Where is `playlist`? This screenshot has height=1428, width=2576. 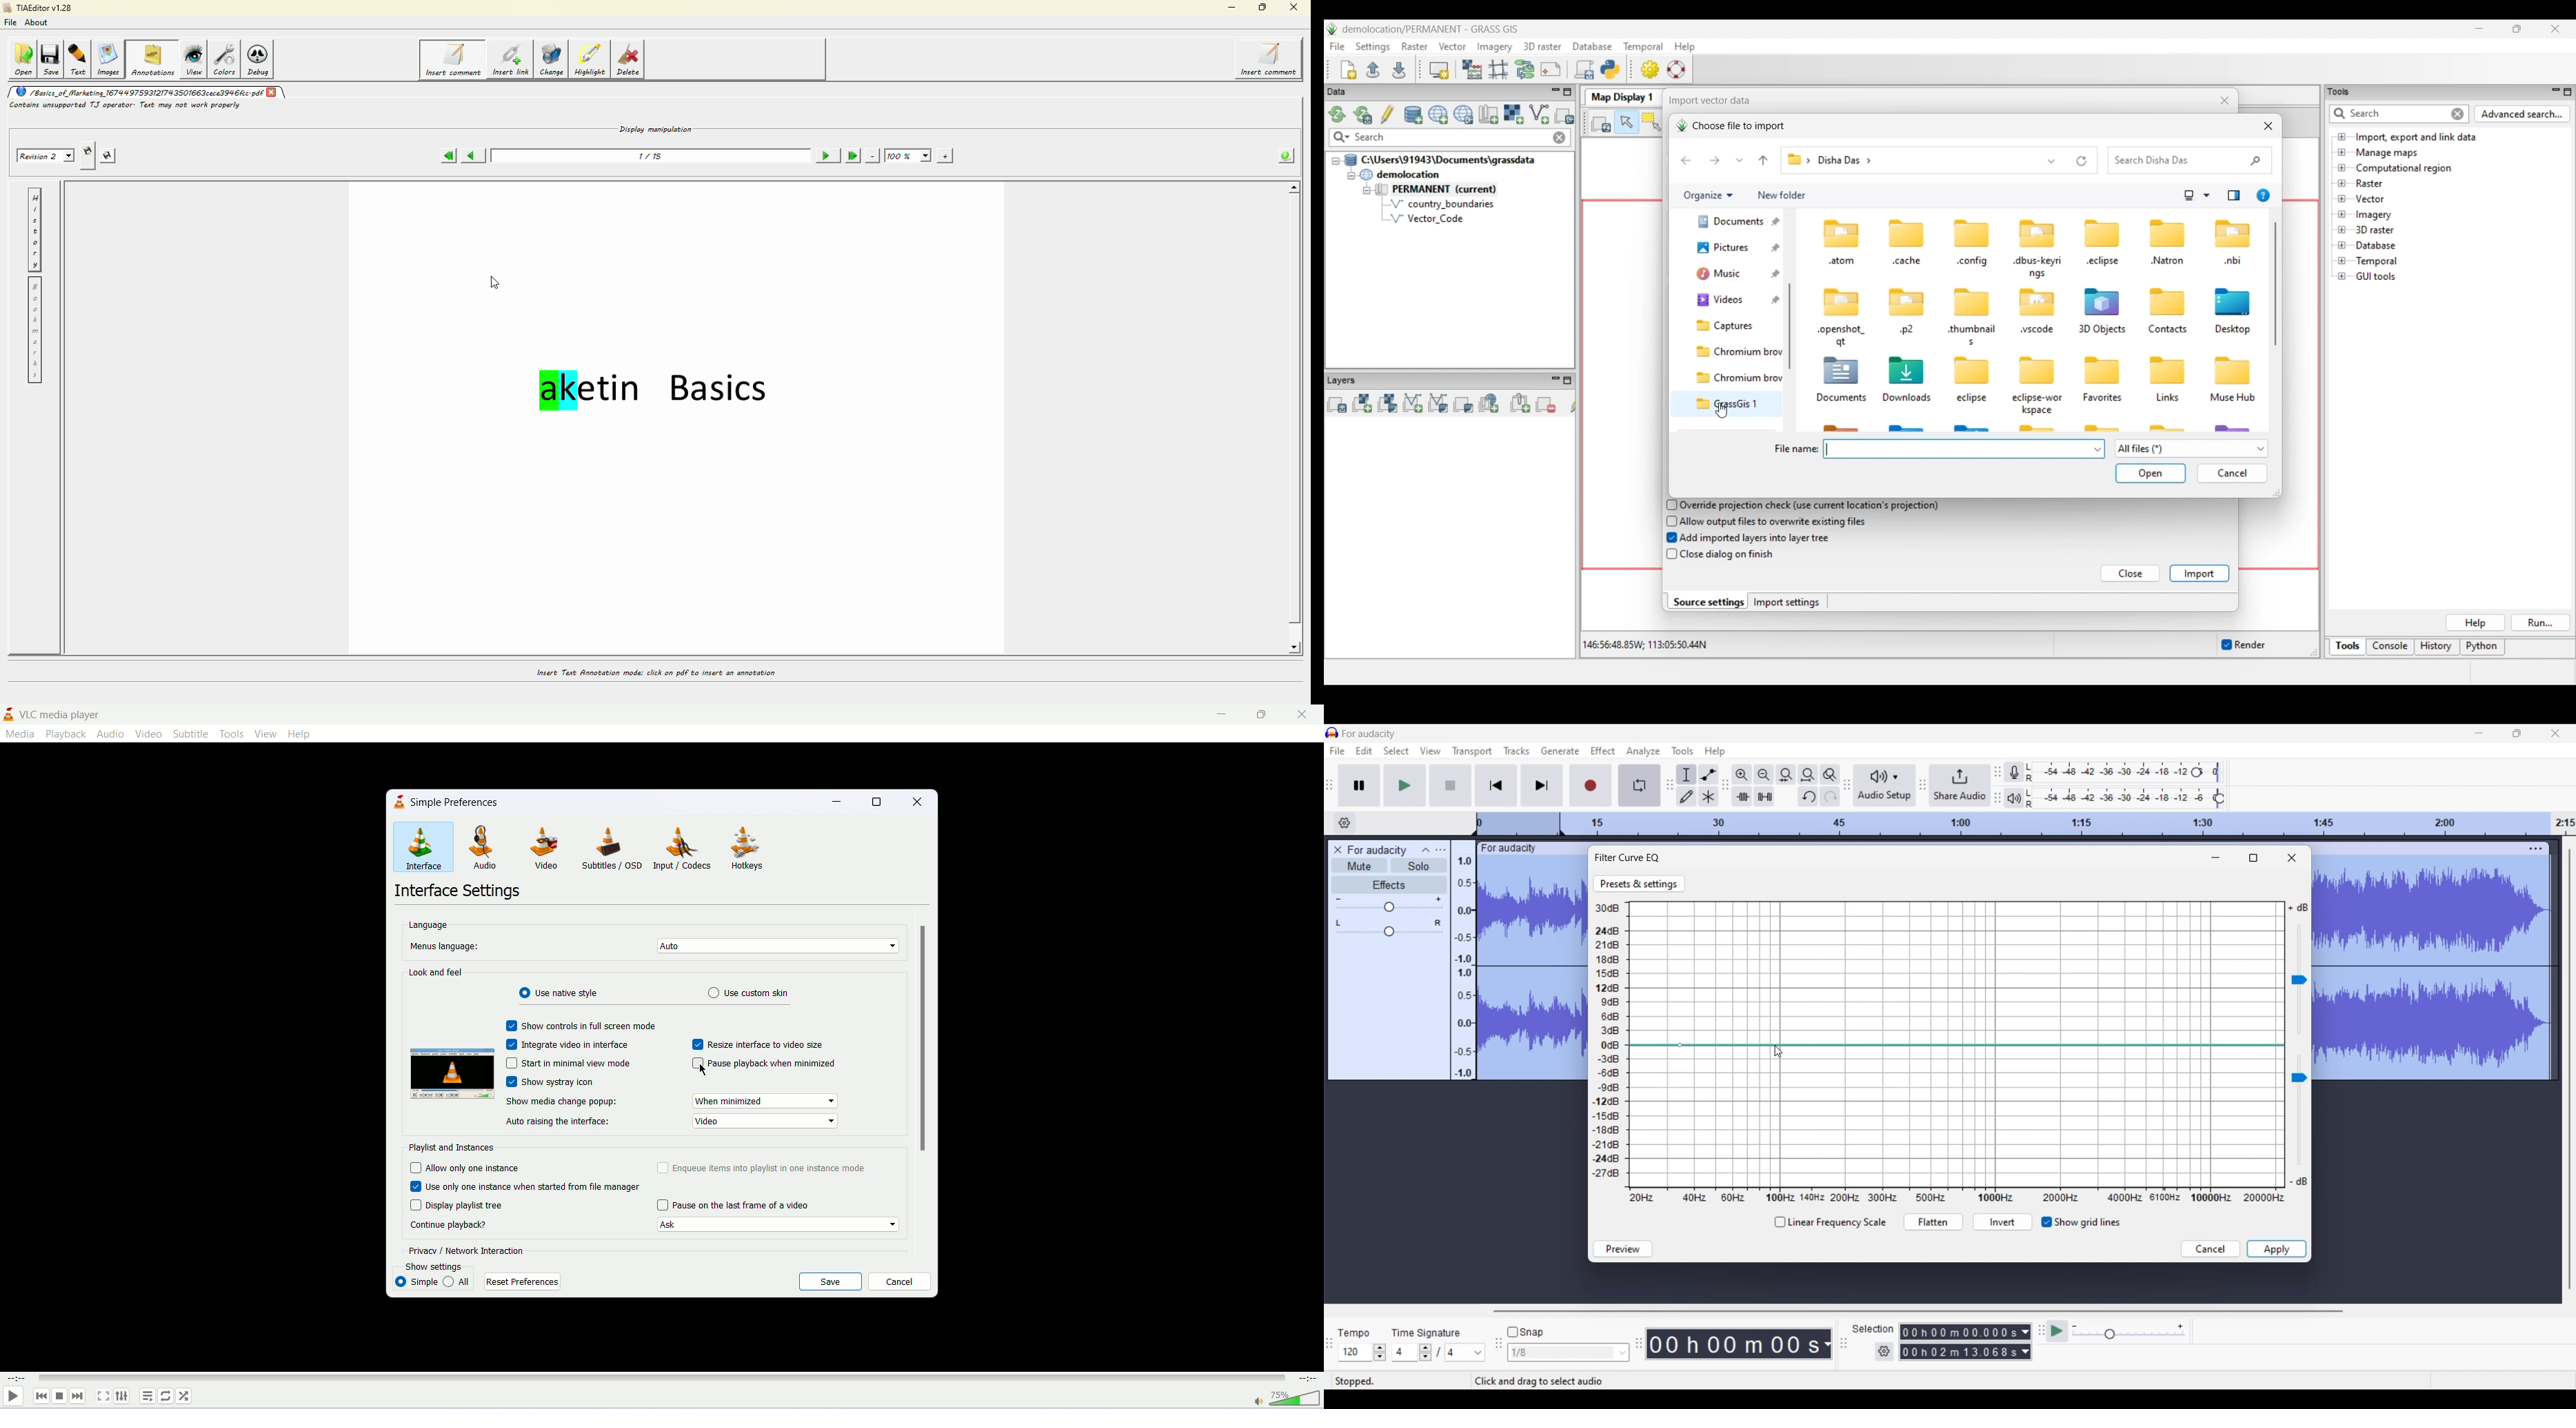 playlist is located at coordinates (146, 1399).